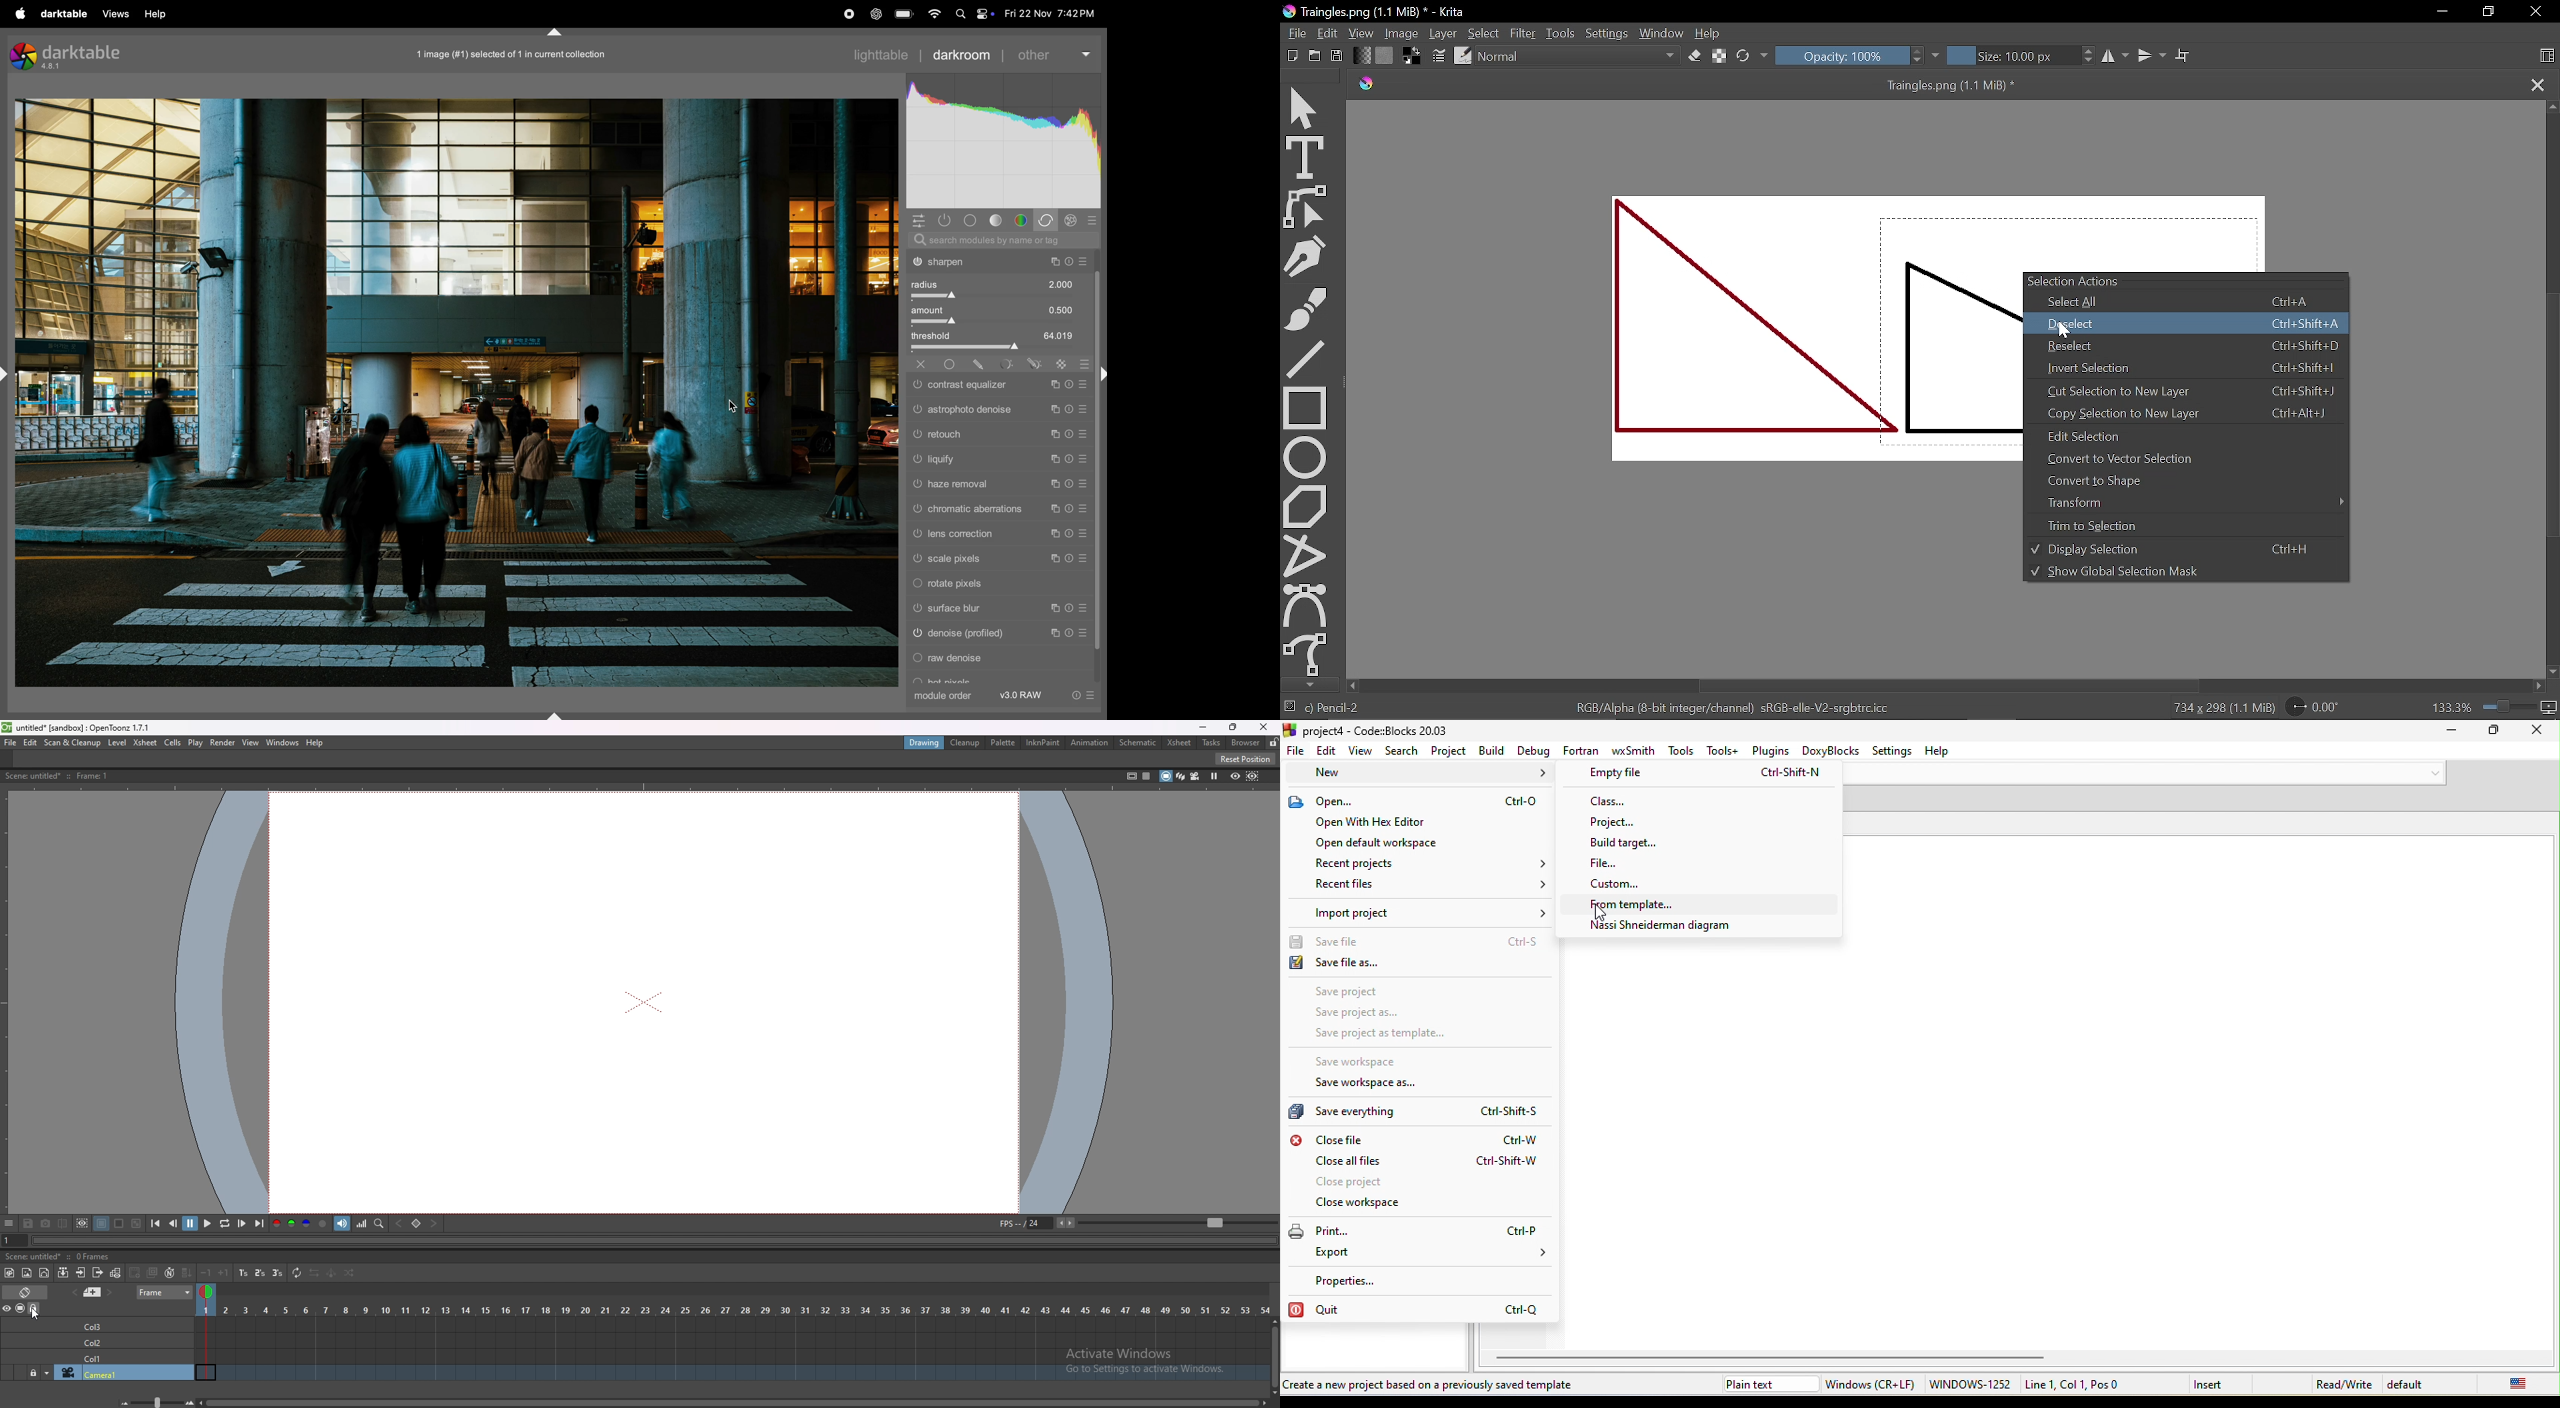  Describe the element at coordinates (1418, 1110) in the screenshot. I see `save everything` at that location.